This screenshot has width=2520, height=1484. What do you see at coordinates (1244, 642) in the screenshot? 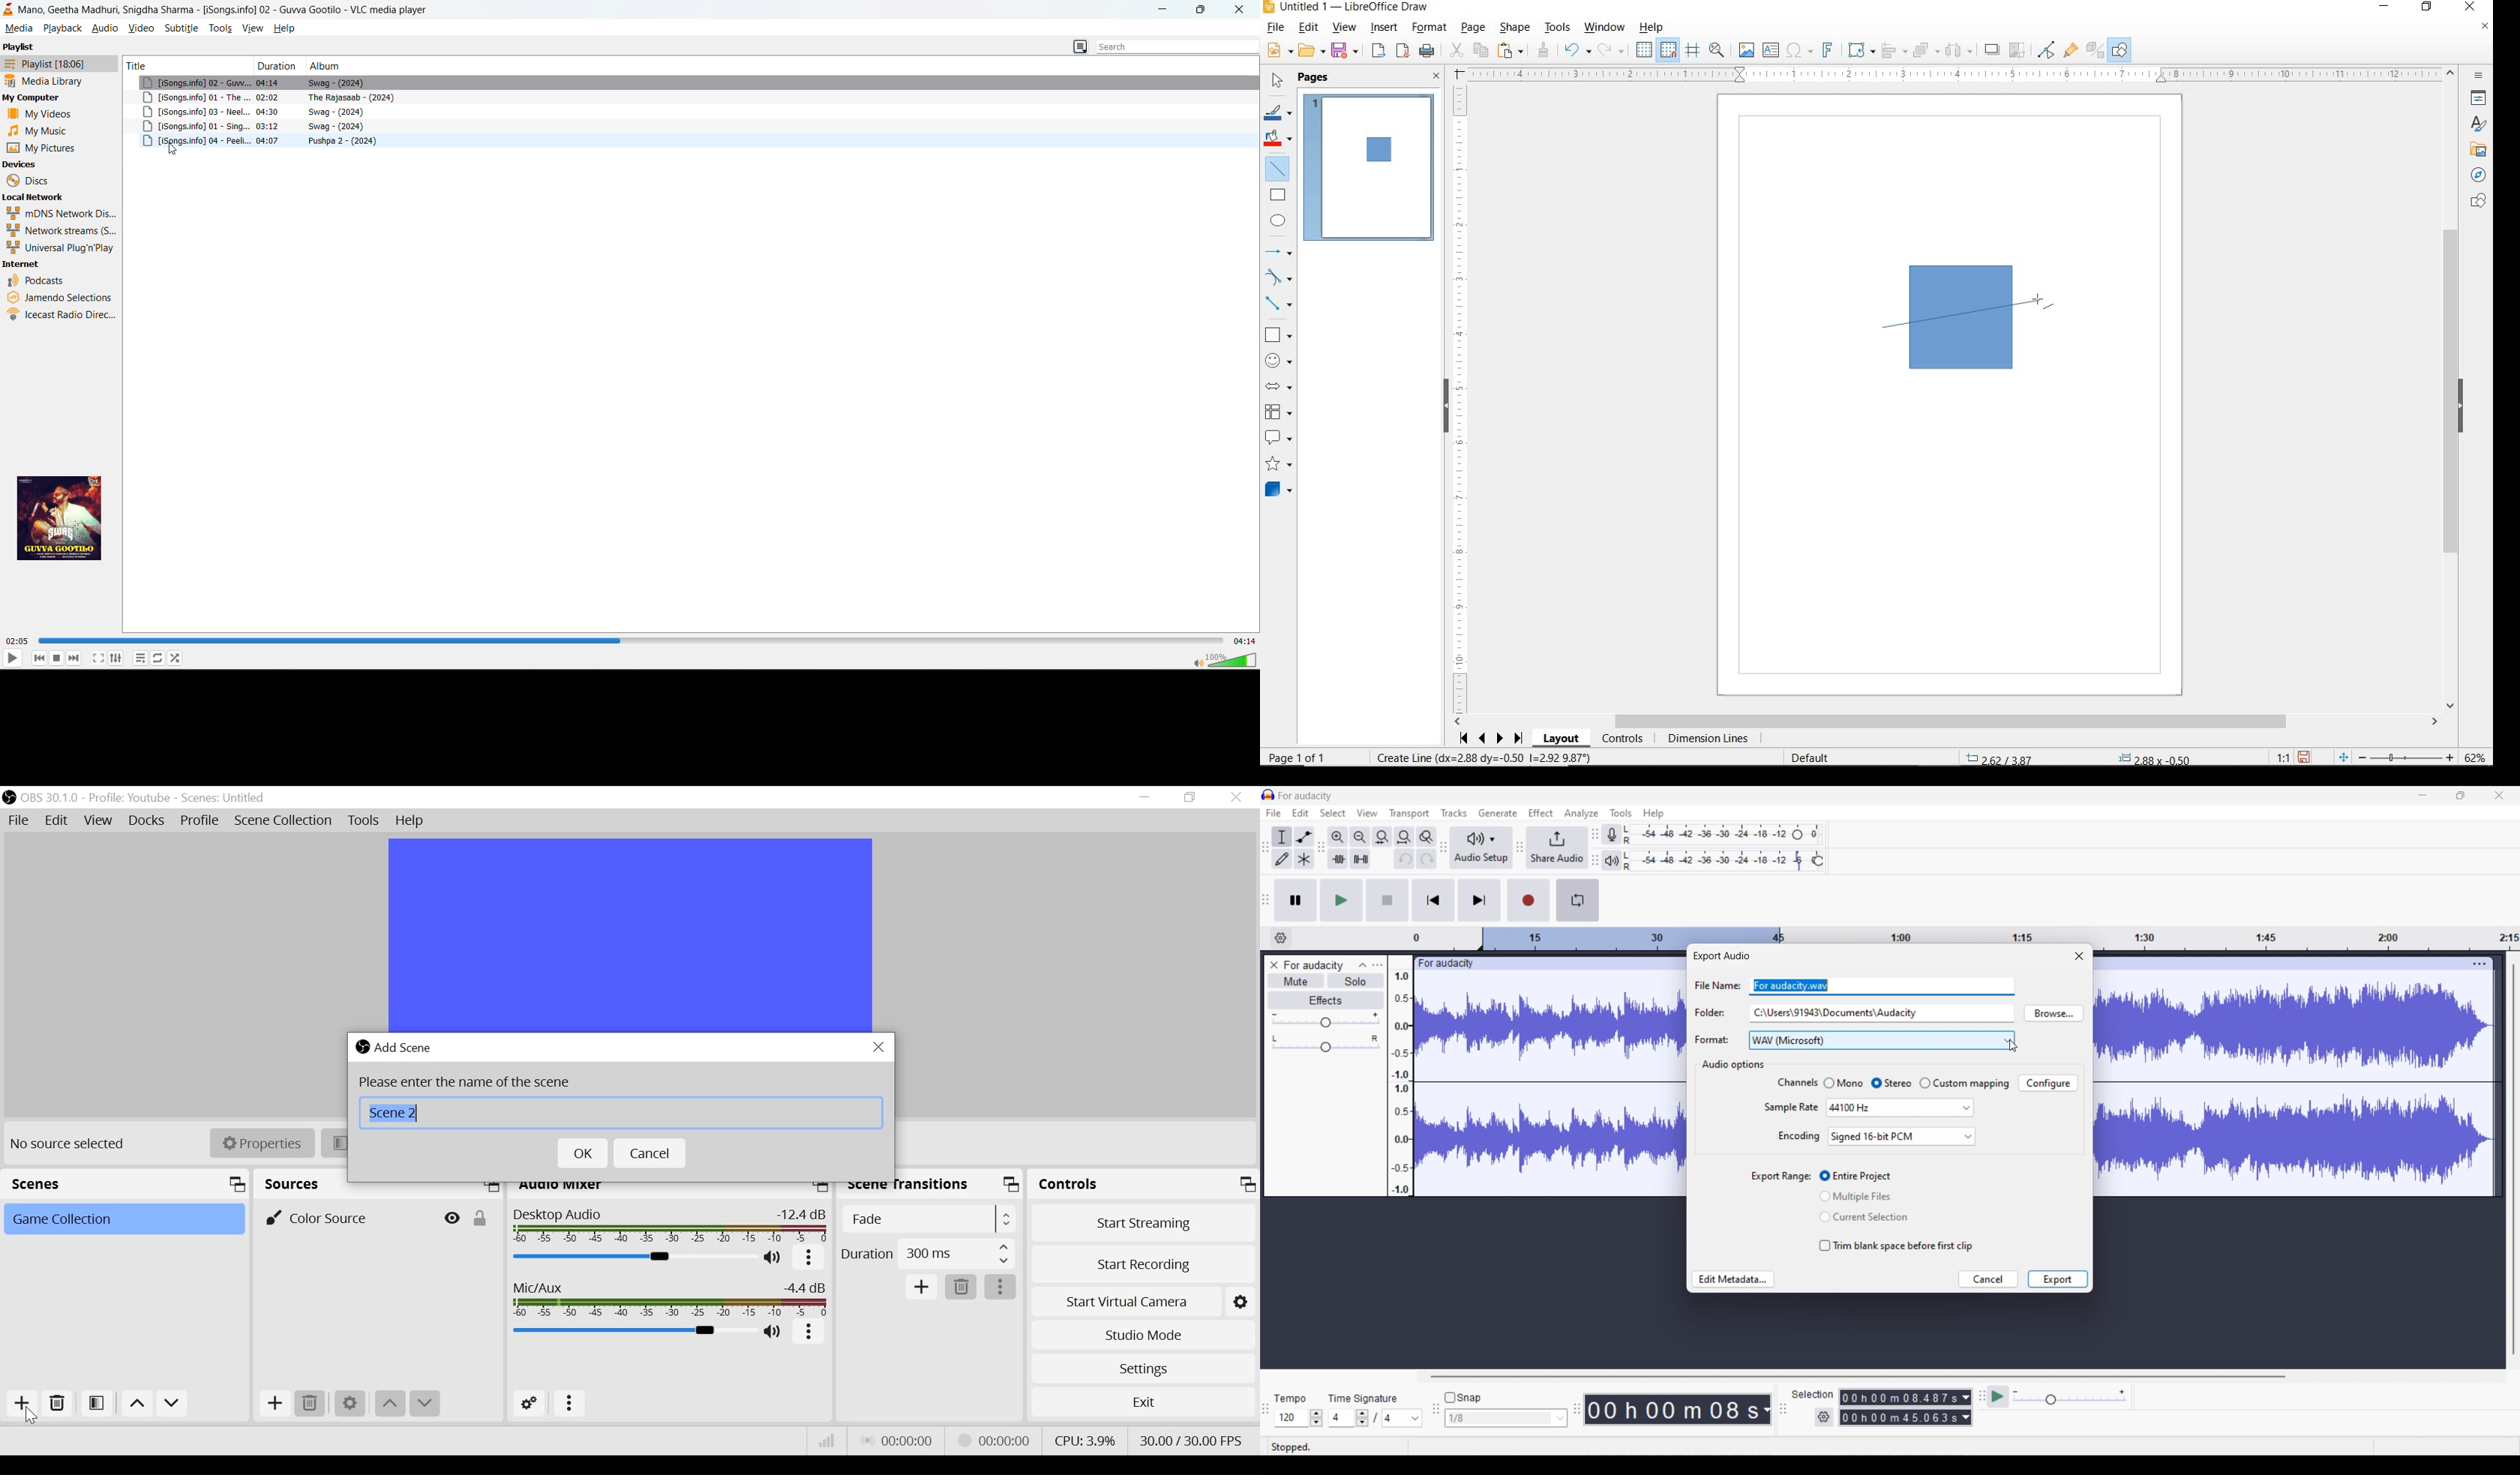
I see `total time` at bounding box center [1244, 642].